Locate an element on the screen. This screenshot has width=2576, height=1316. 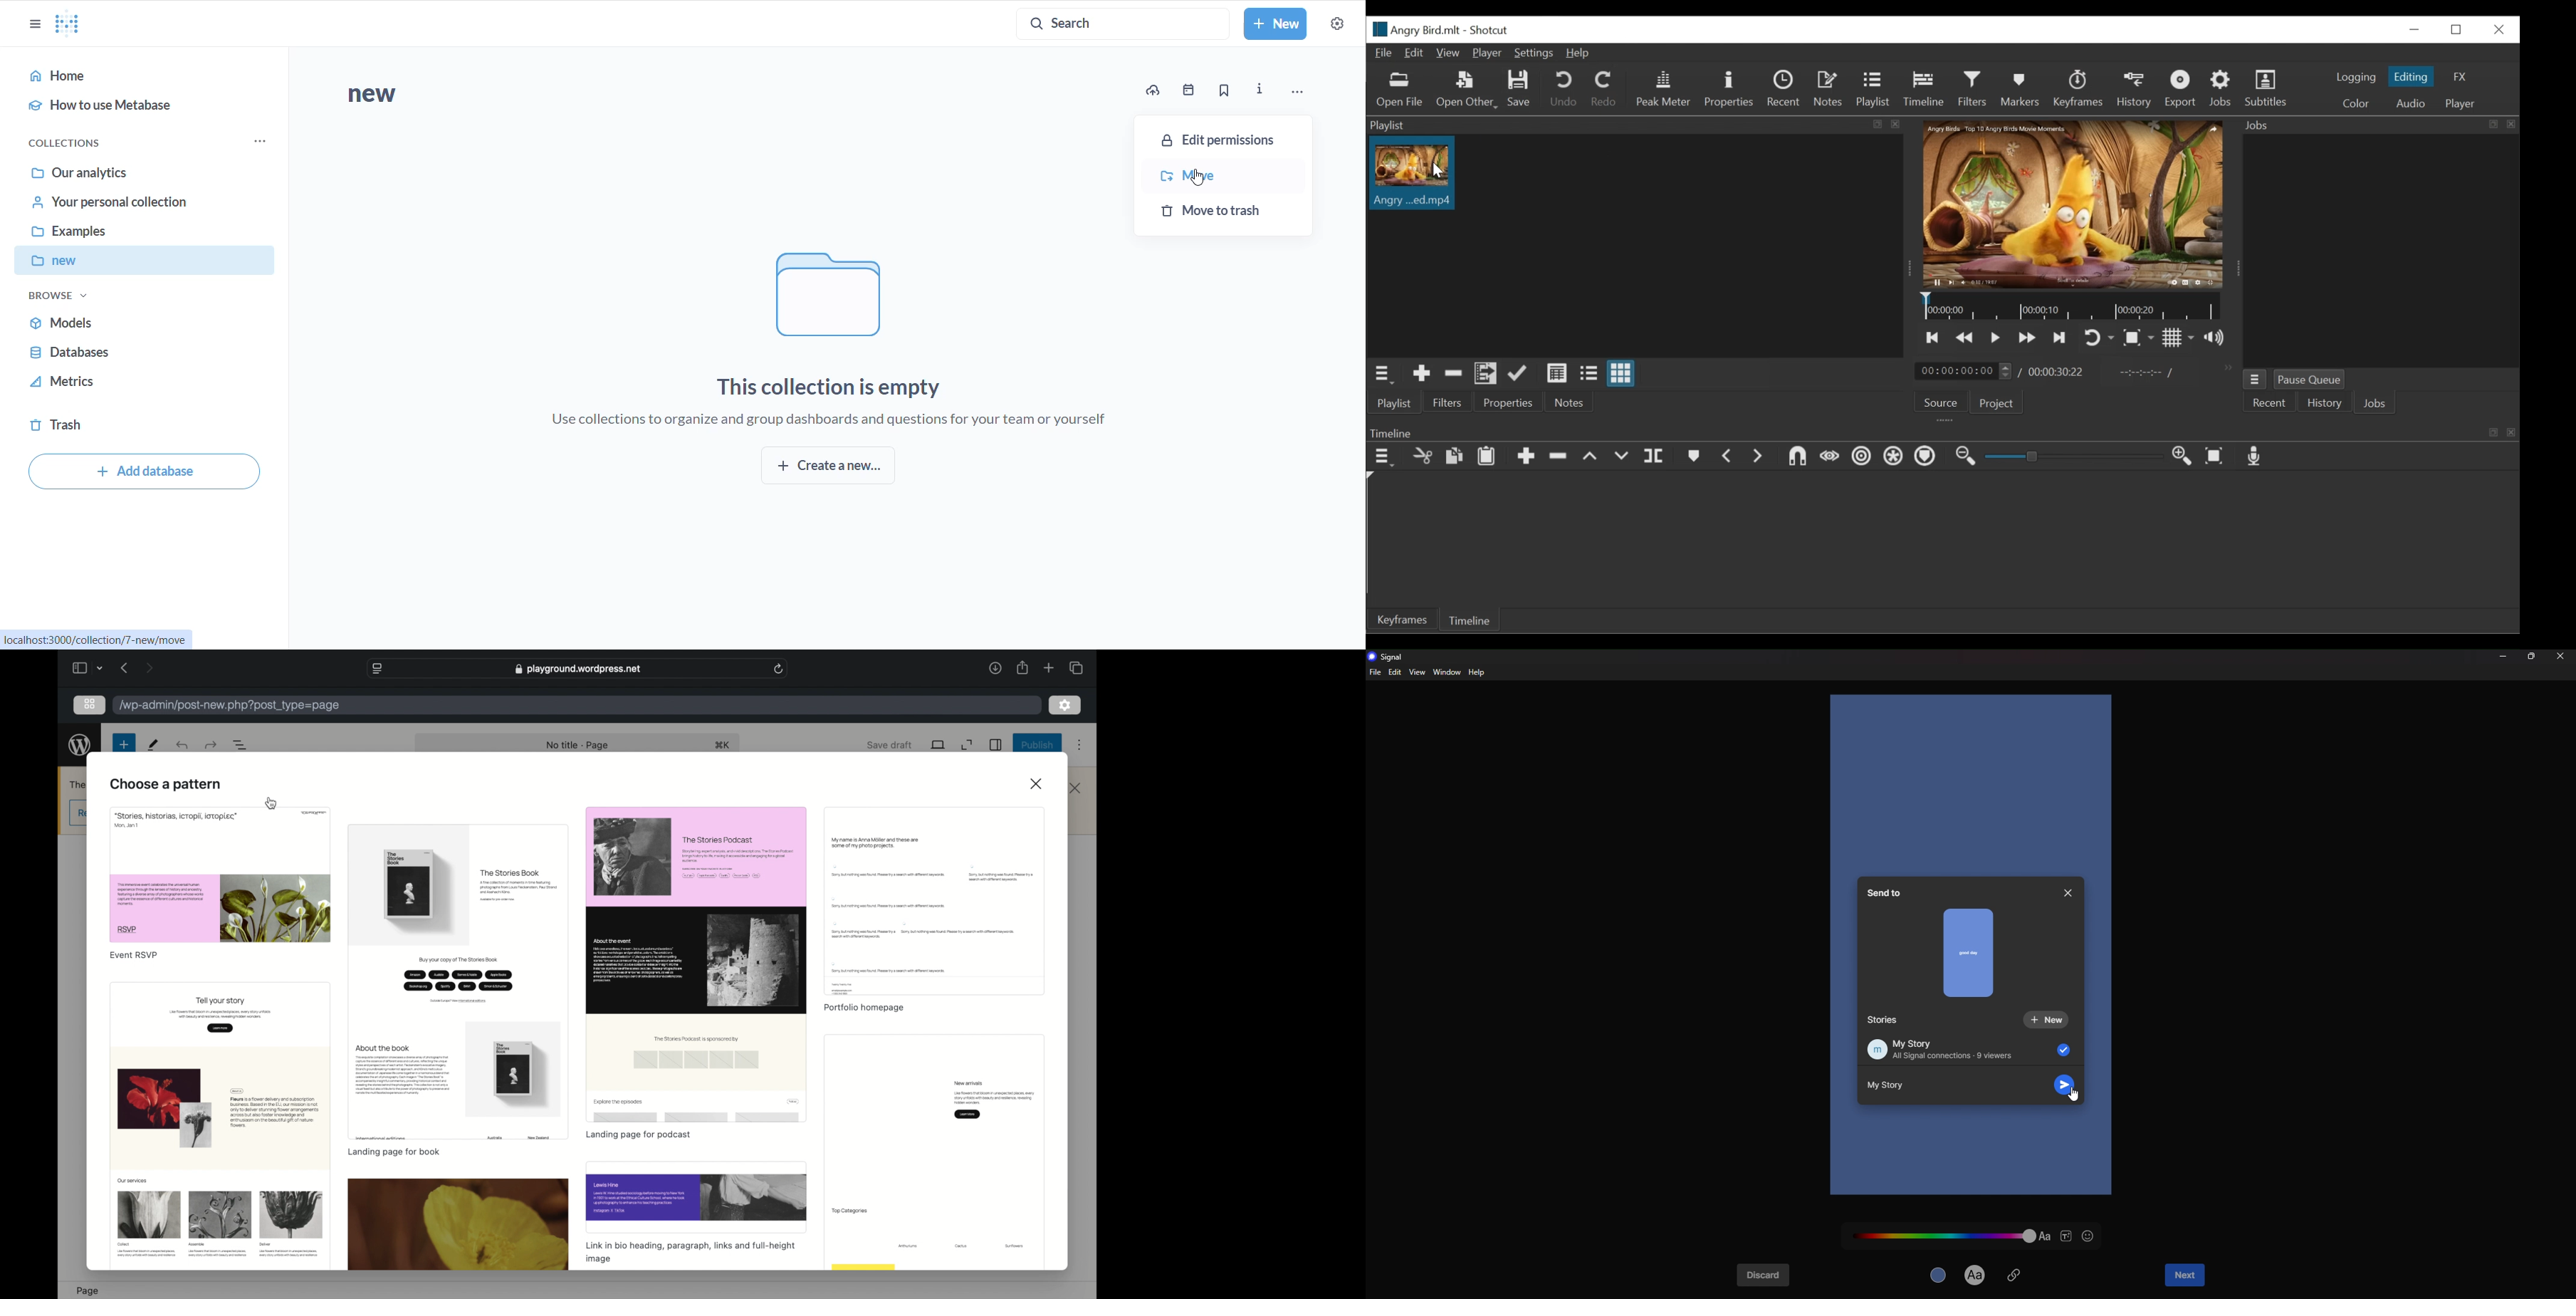
grid is located at coordinates (90, 704).